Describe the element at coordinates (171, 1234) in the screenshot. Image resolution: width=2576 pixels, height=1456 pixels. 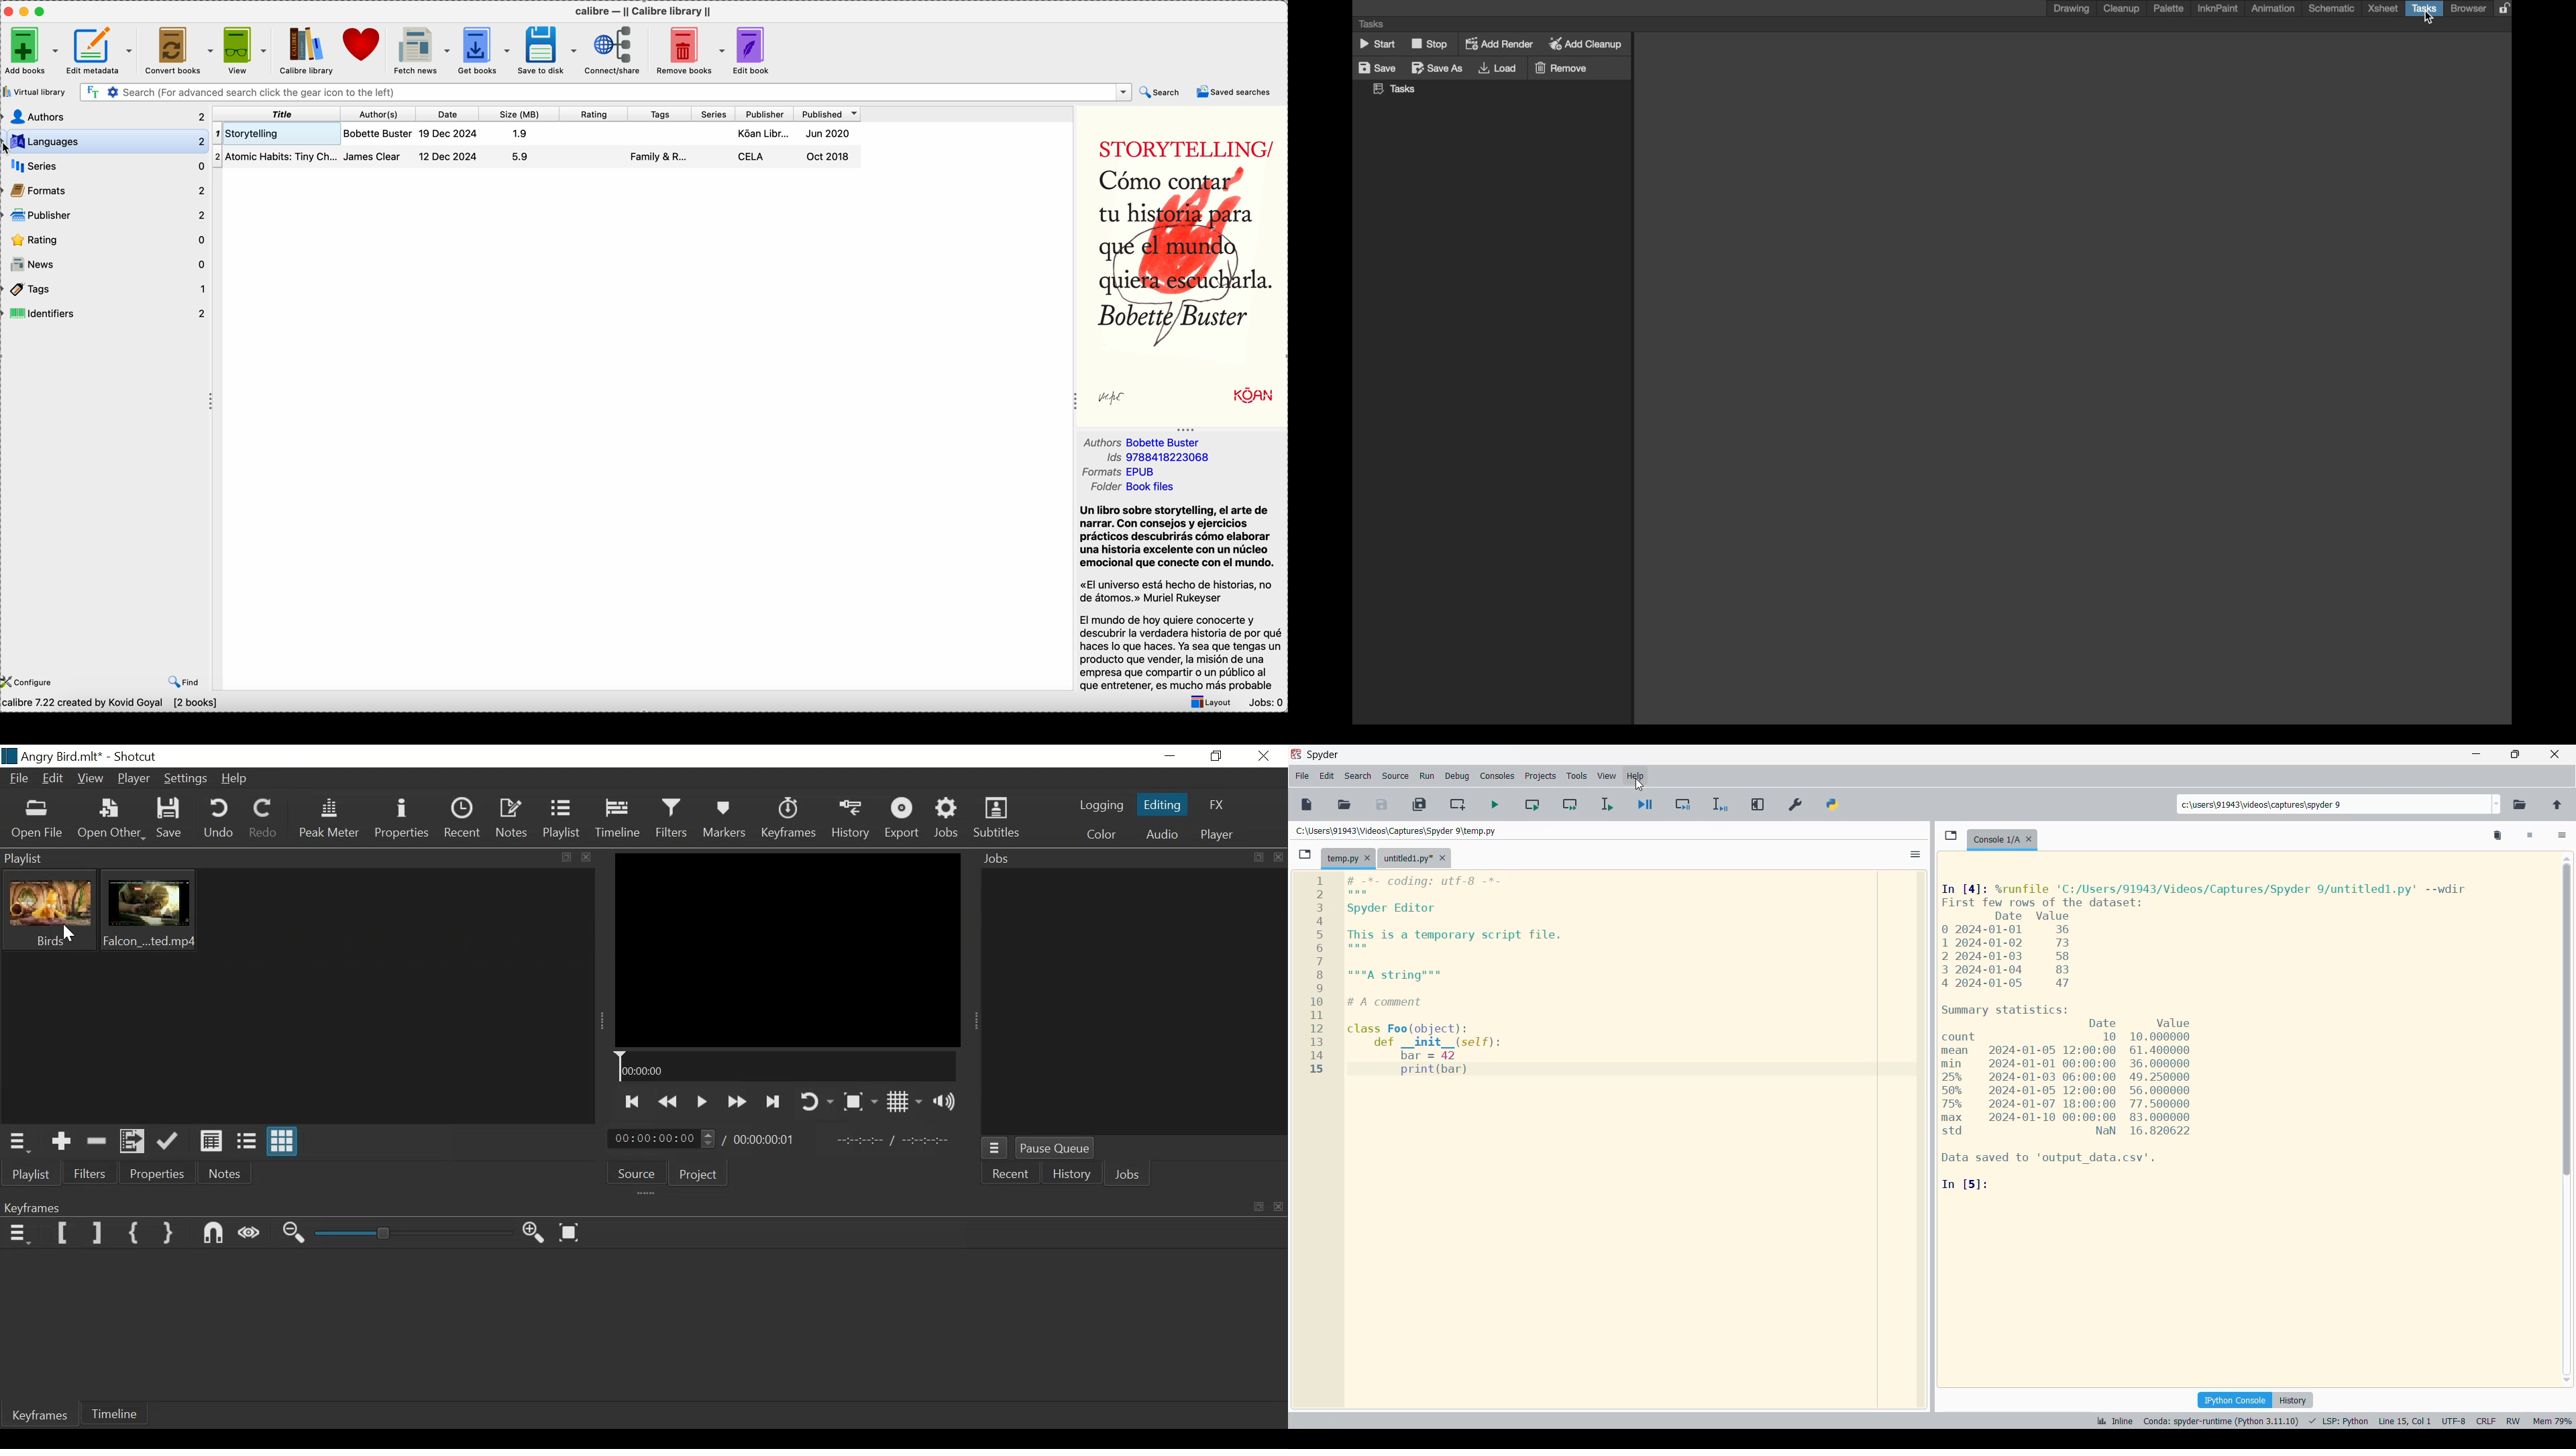
I see `Set Second Simple Keyframe` at that location.